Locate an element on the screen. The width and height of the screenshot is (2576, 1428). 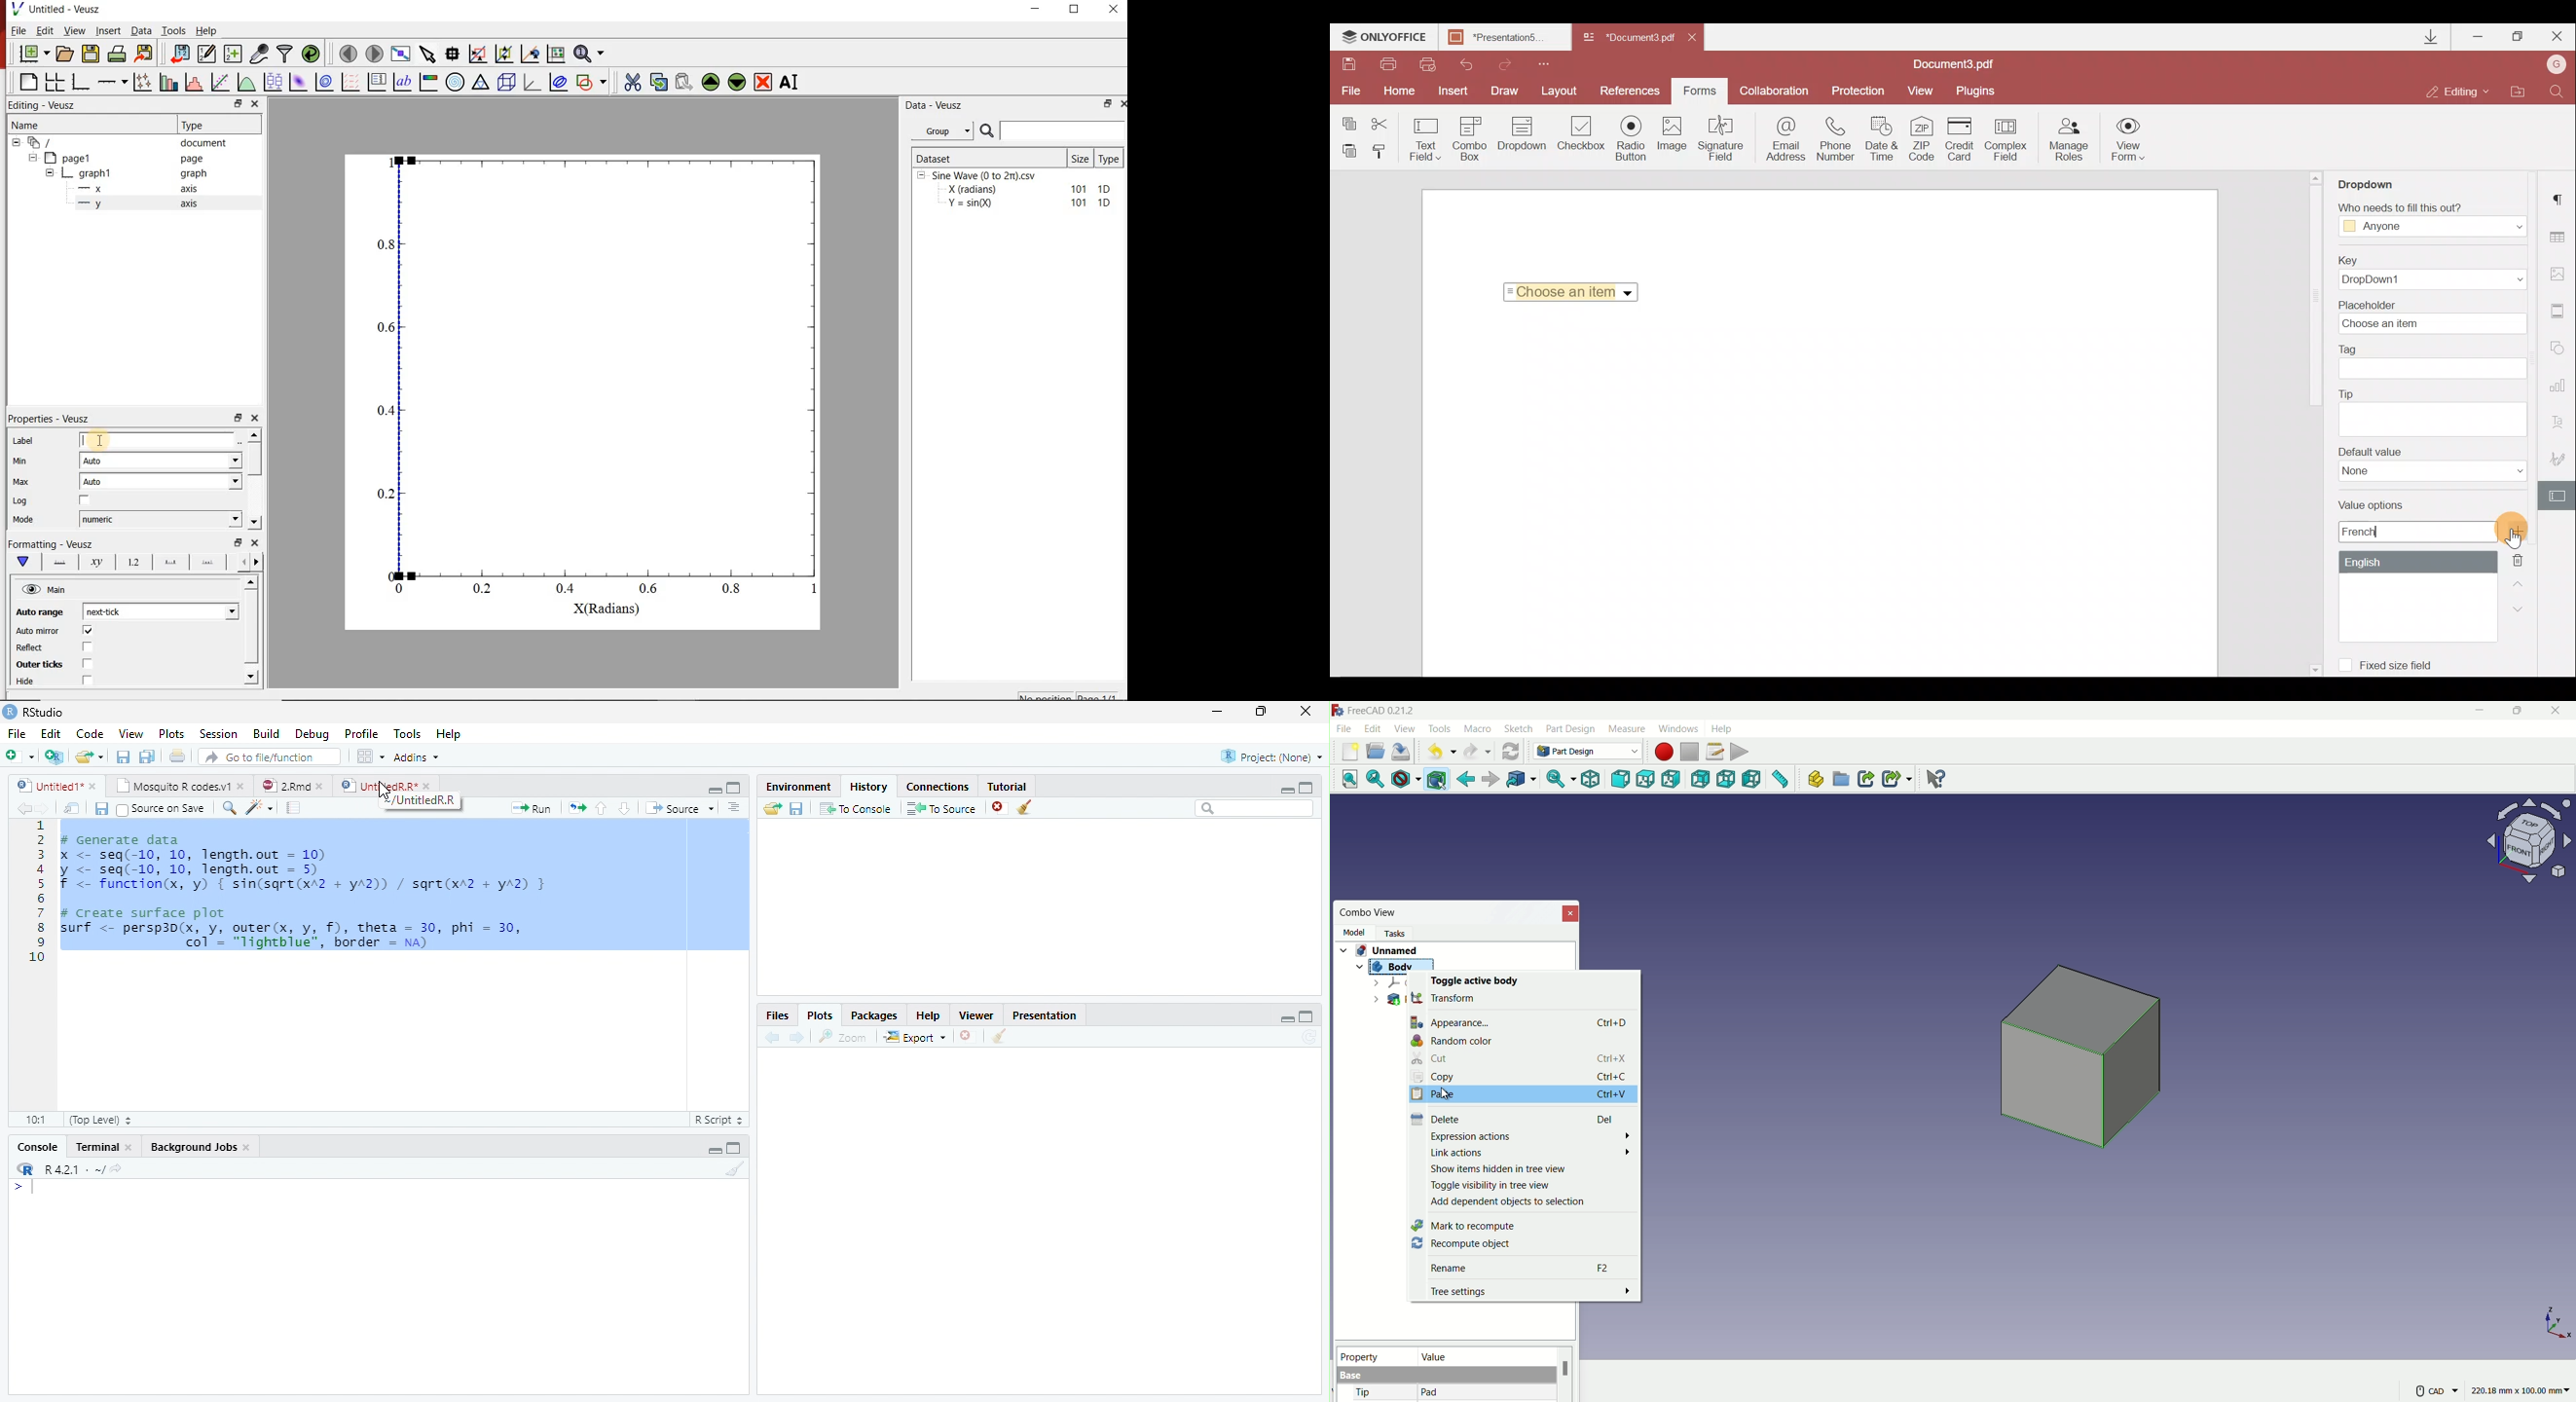
Go to previous section/chunk is located at coordinates (601, 808).